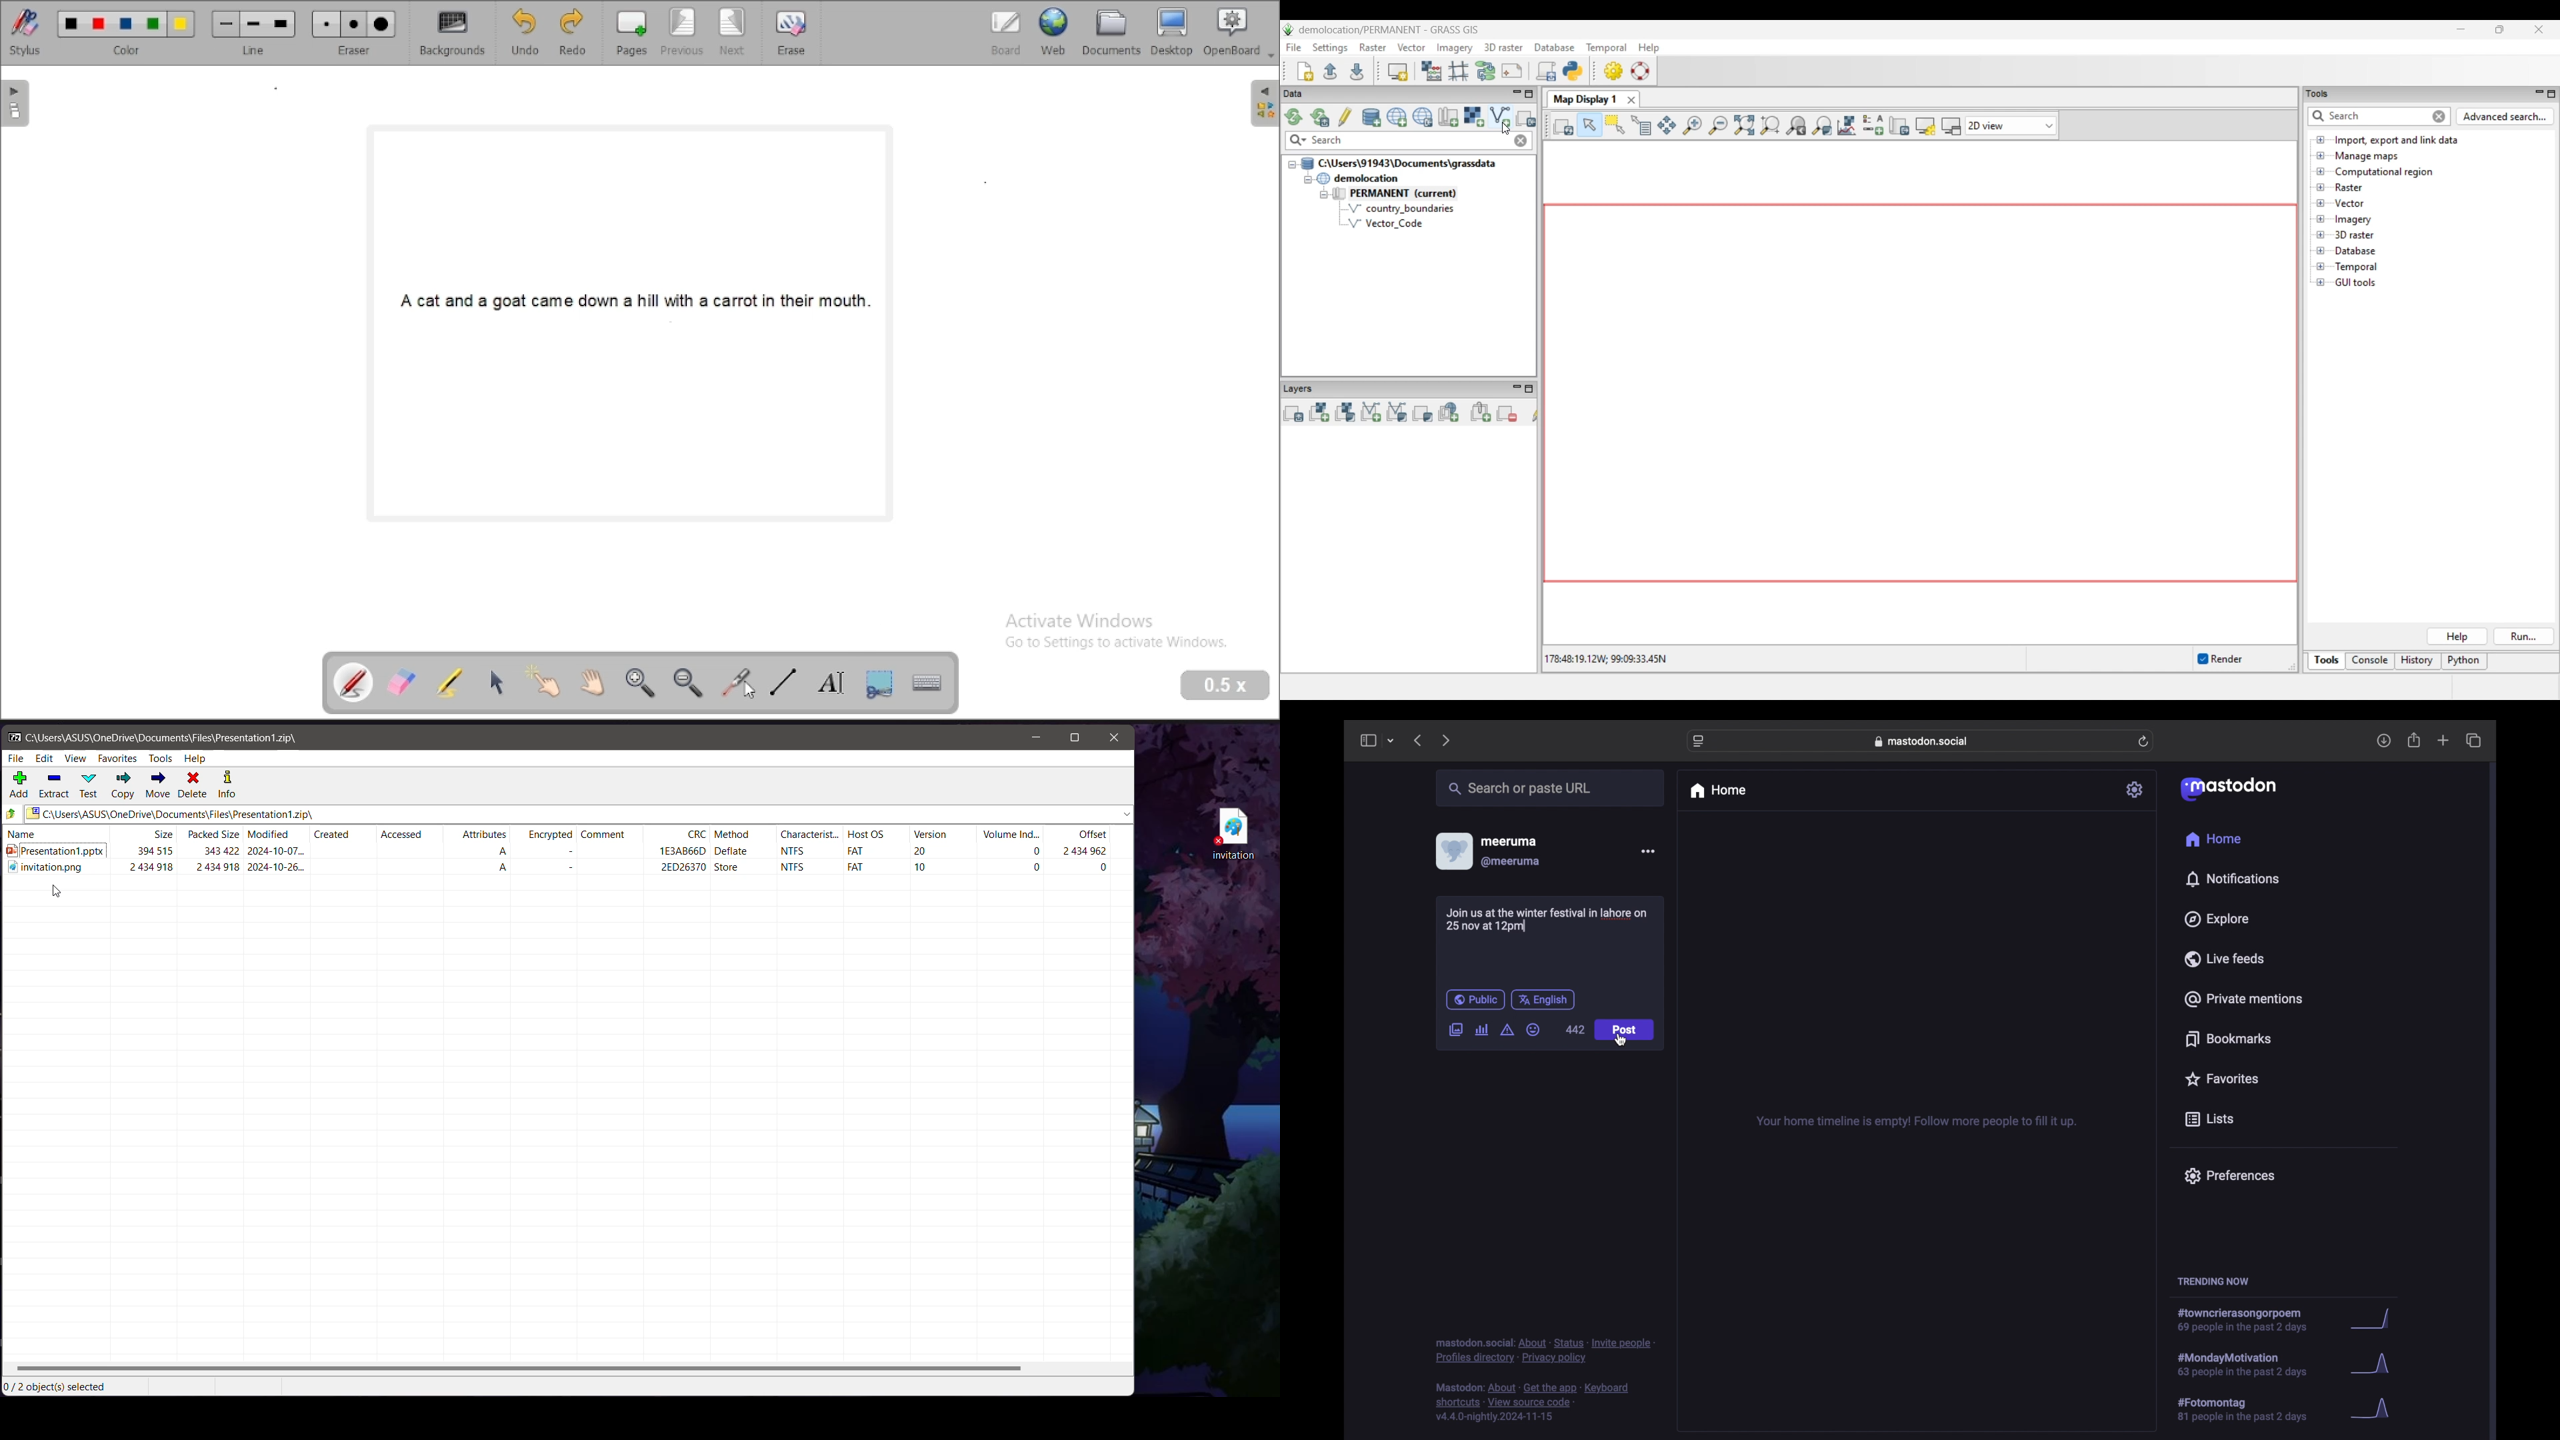  I want to click on Edit, so click(45, 758).